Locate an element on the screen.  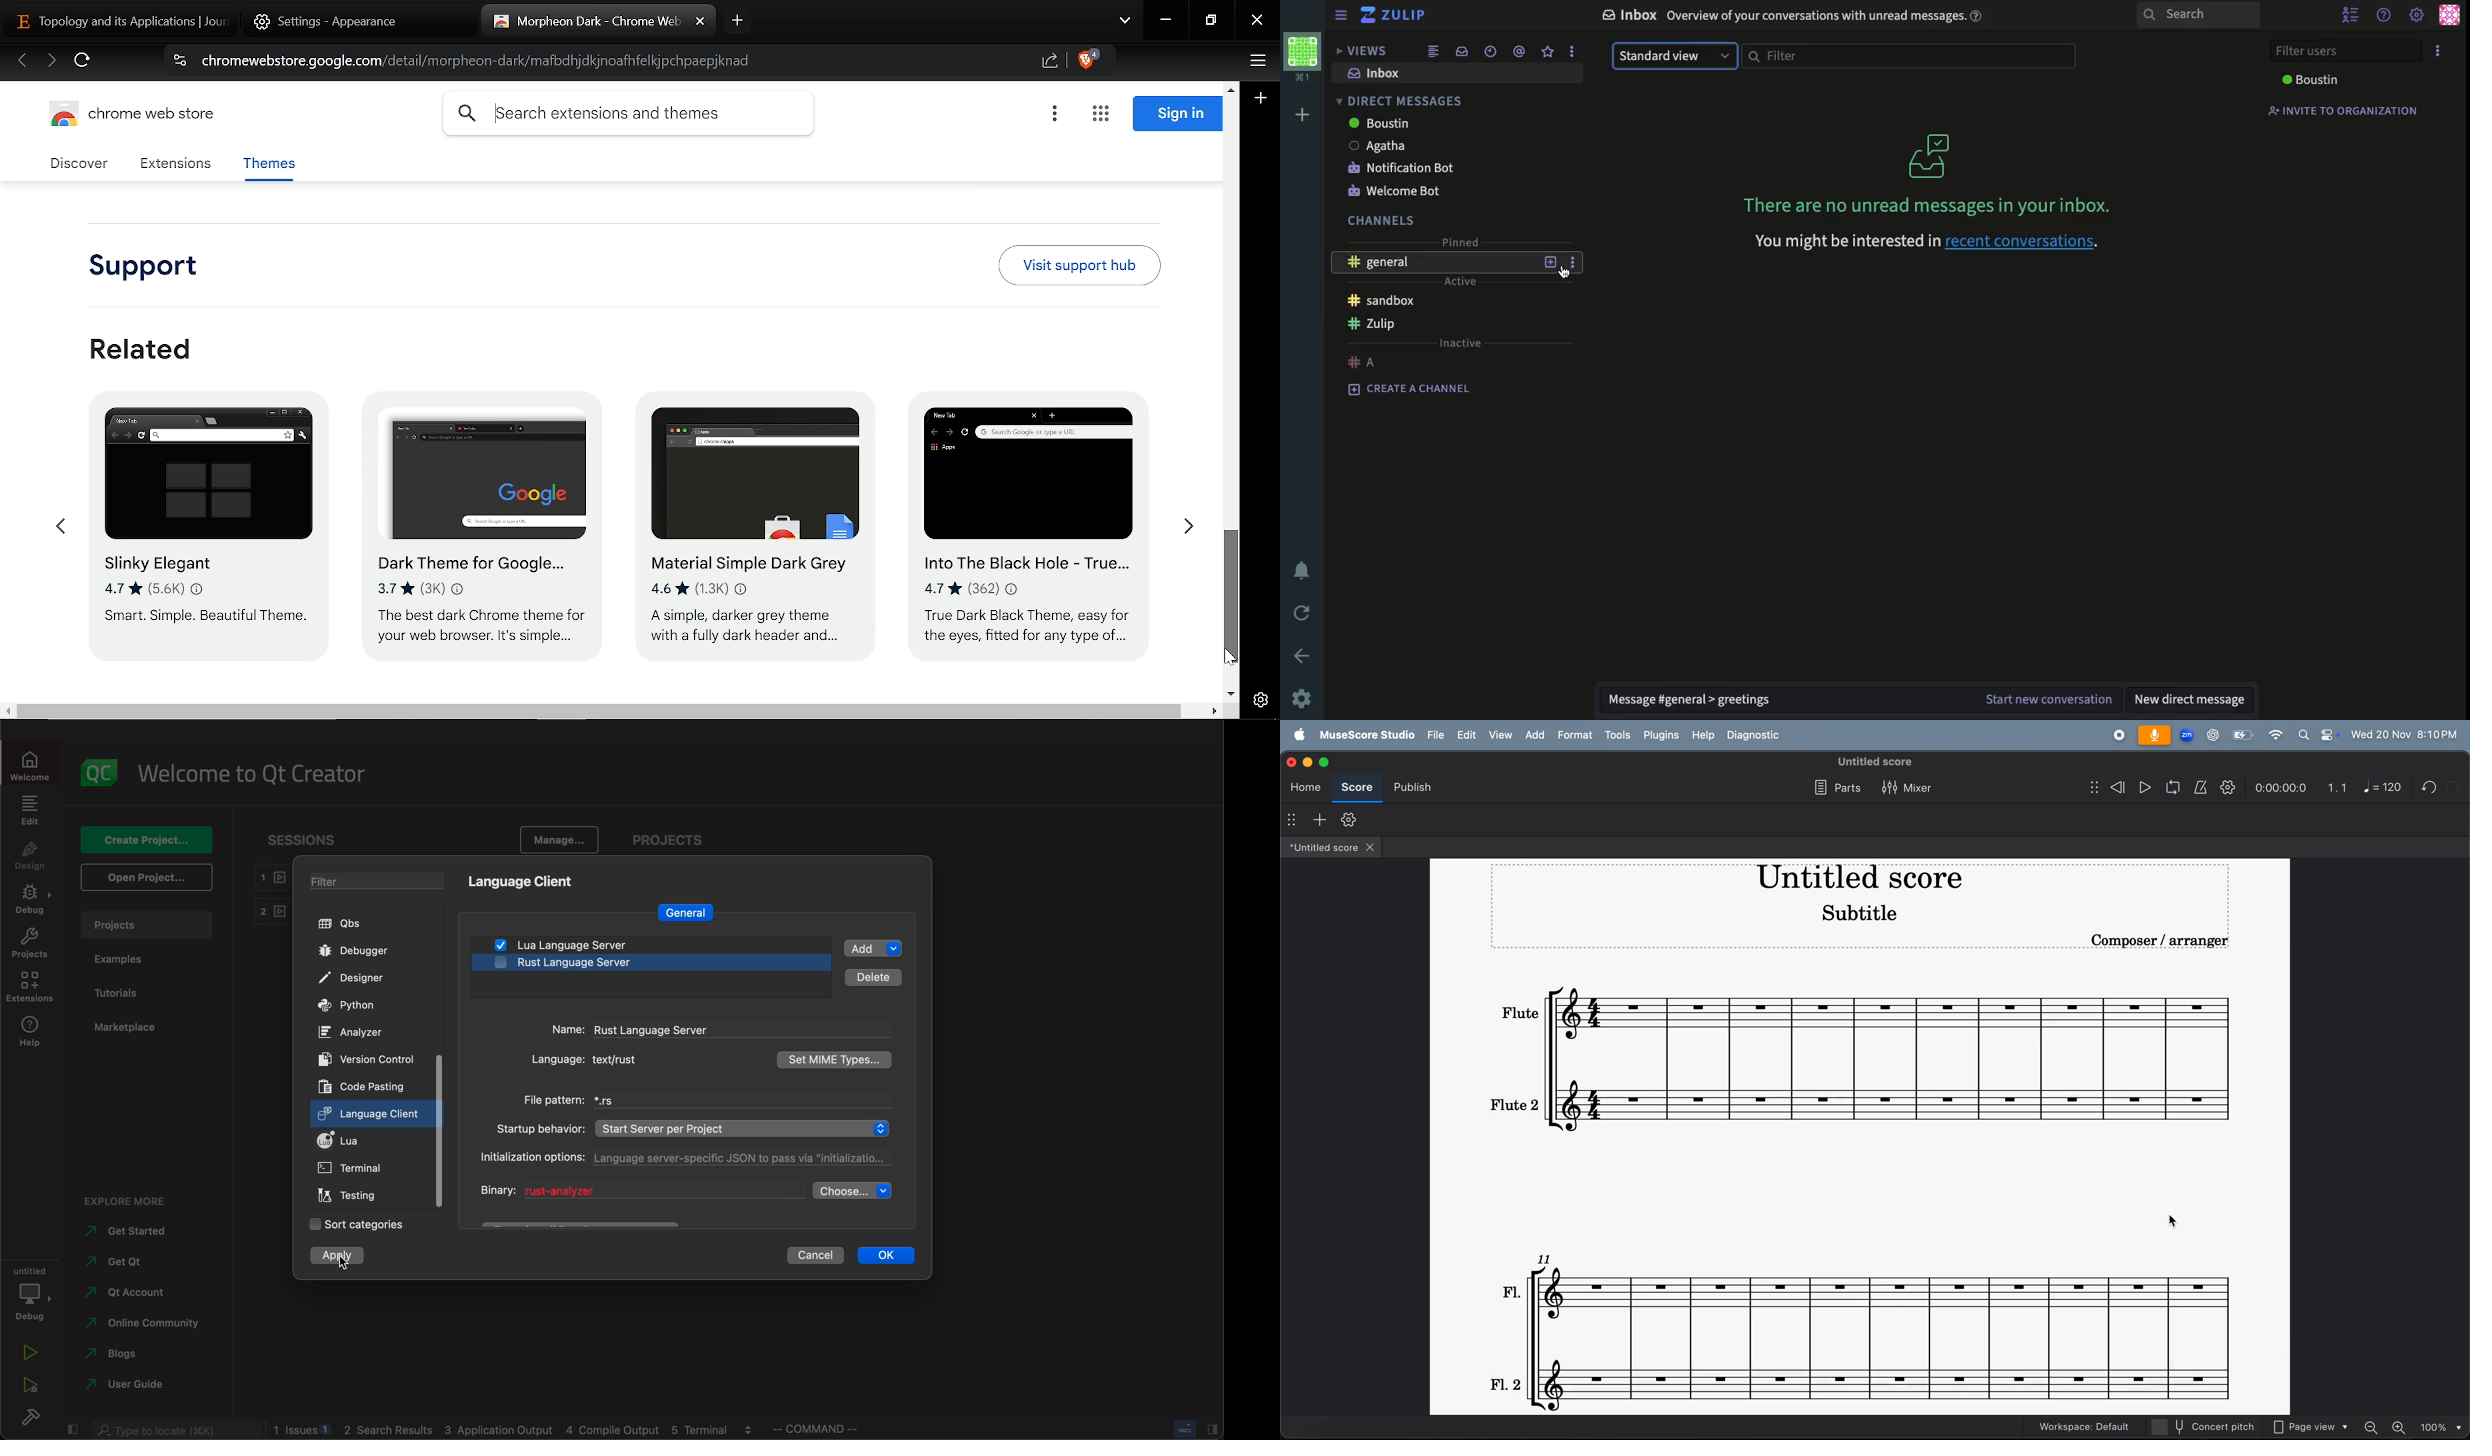
Settings is located at coordinates (1260, 700).